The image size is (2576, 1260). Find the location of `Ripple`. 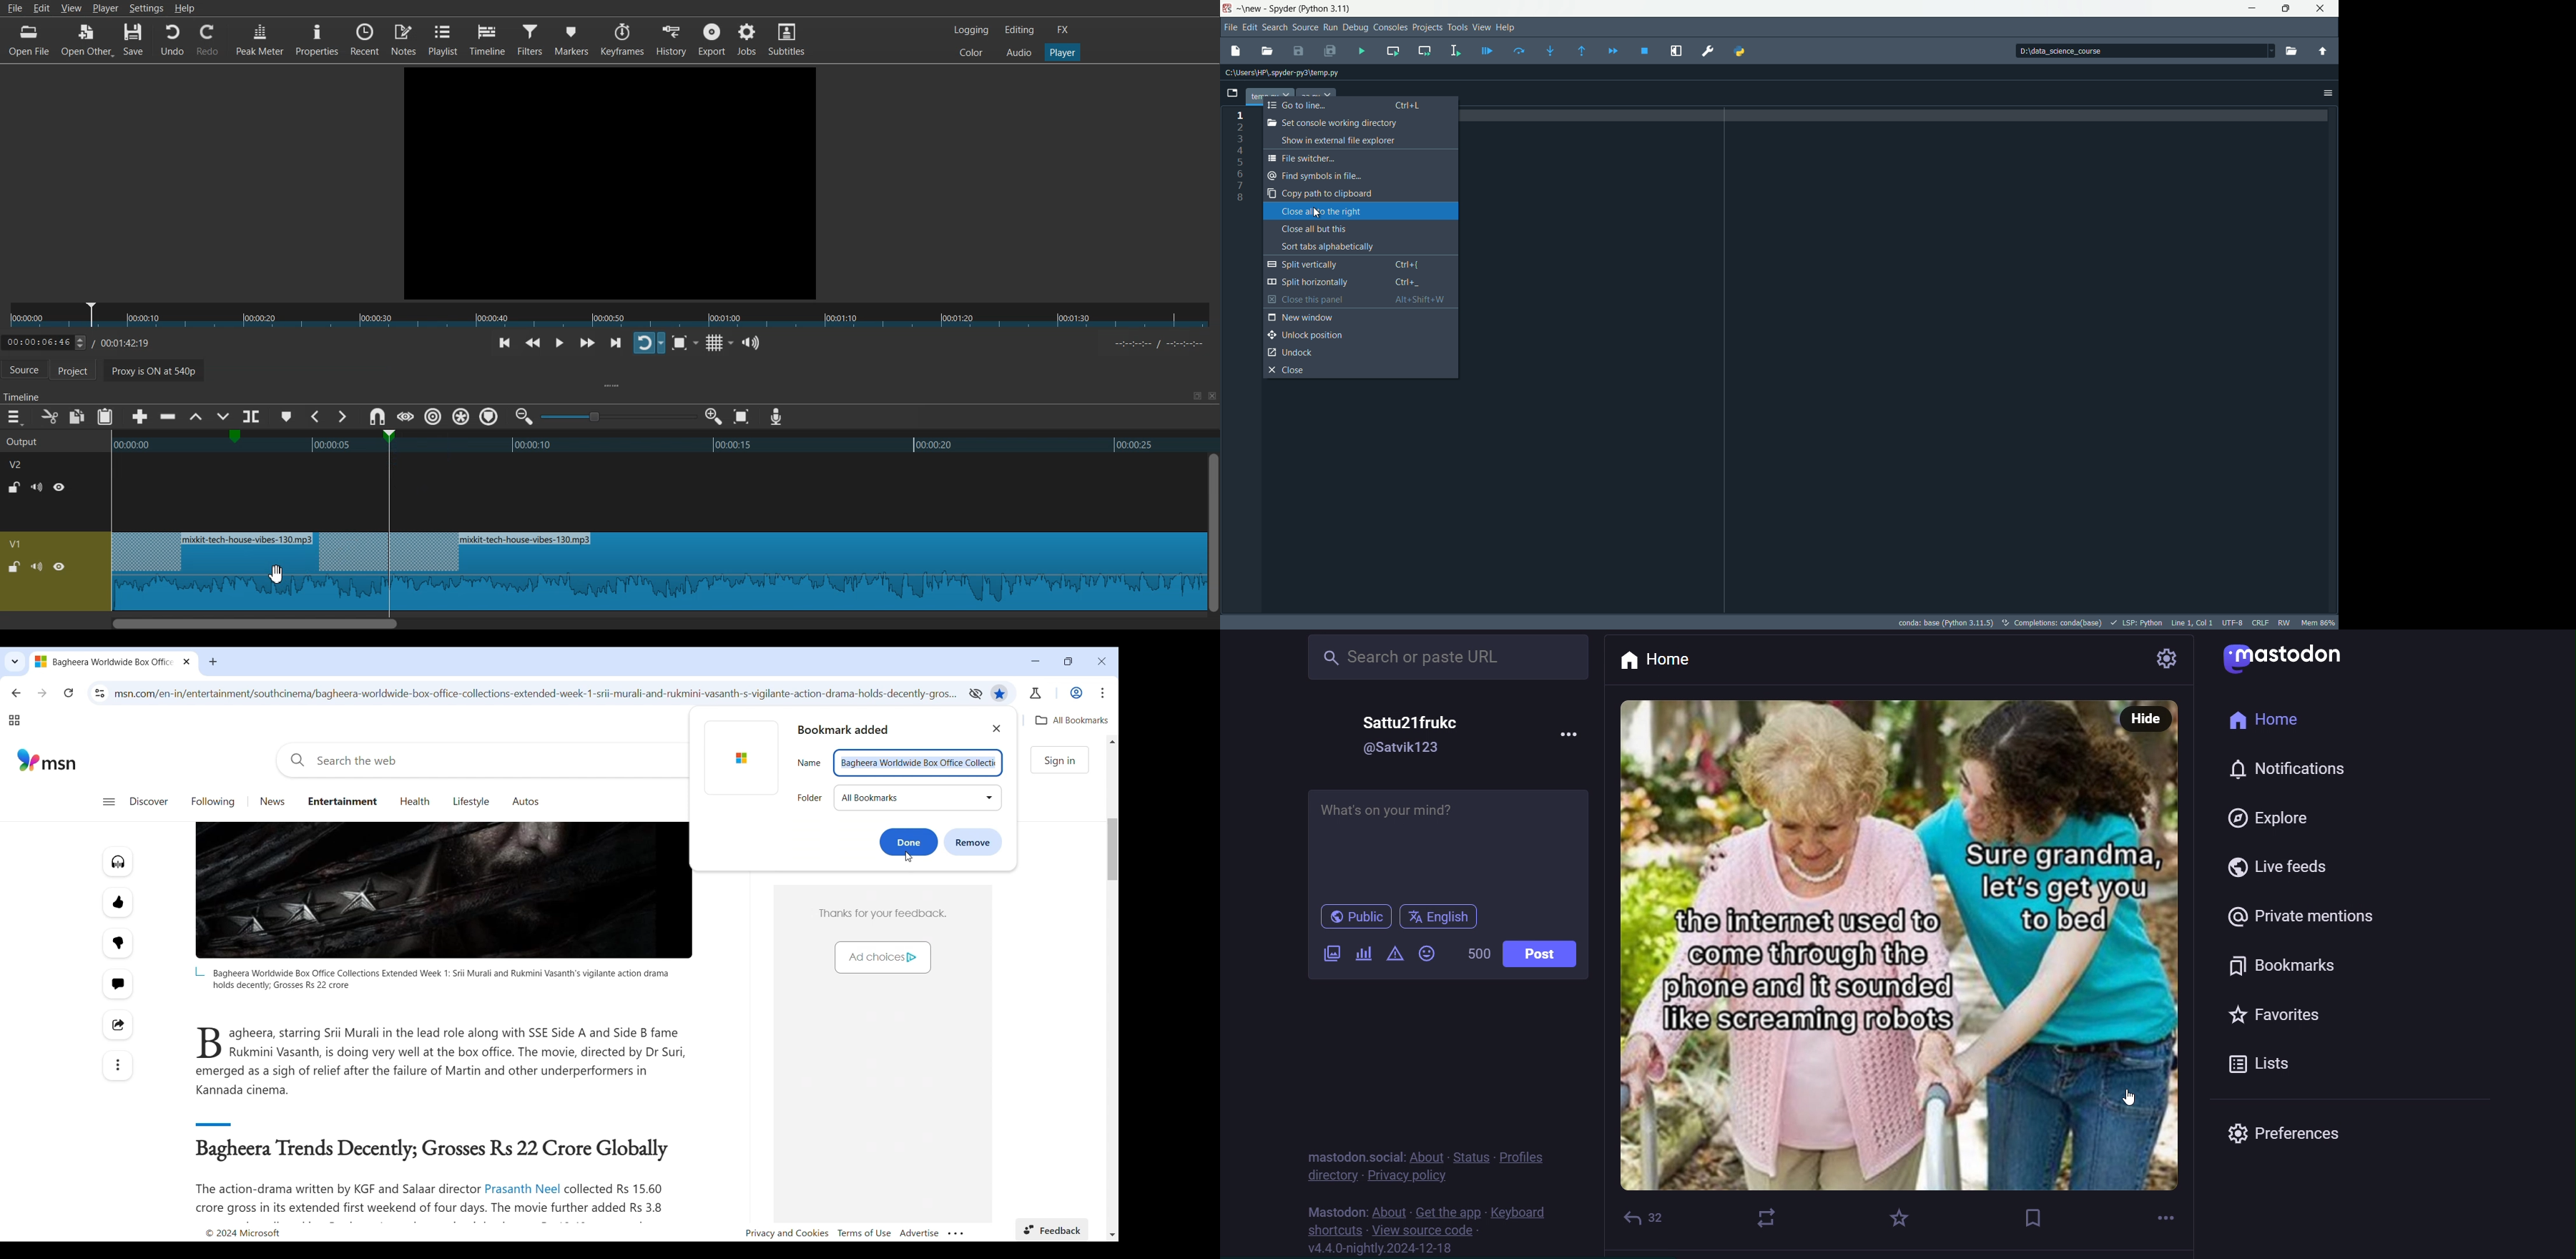

Ripple is located at coordinates (434, 416).